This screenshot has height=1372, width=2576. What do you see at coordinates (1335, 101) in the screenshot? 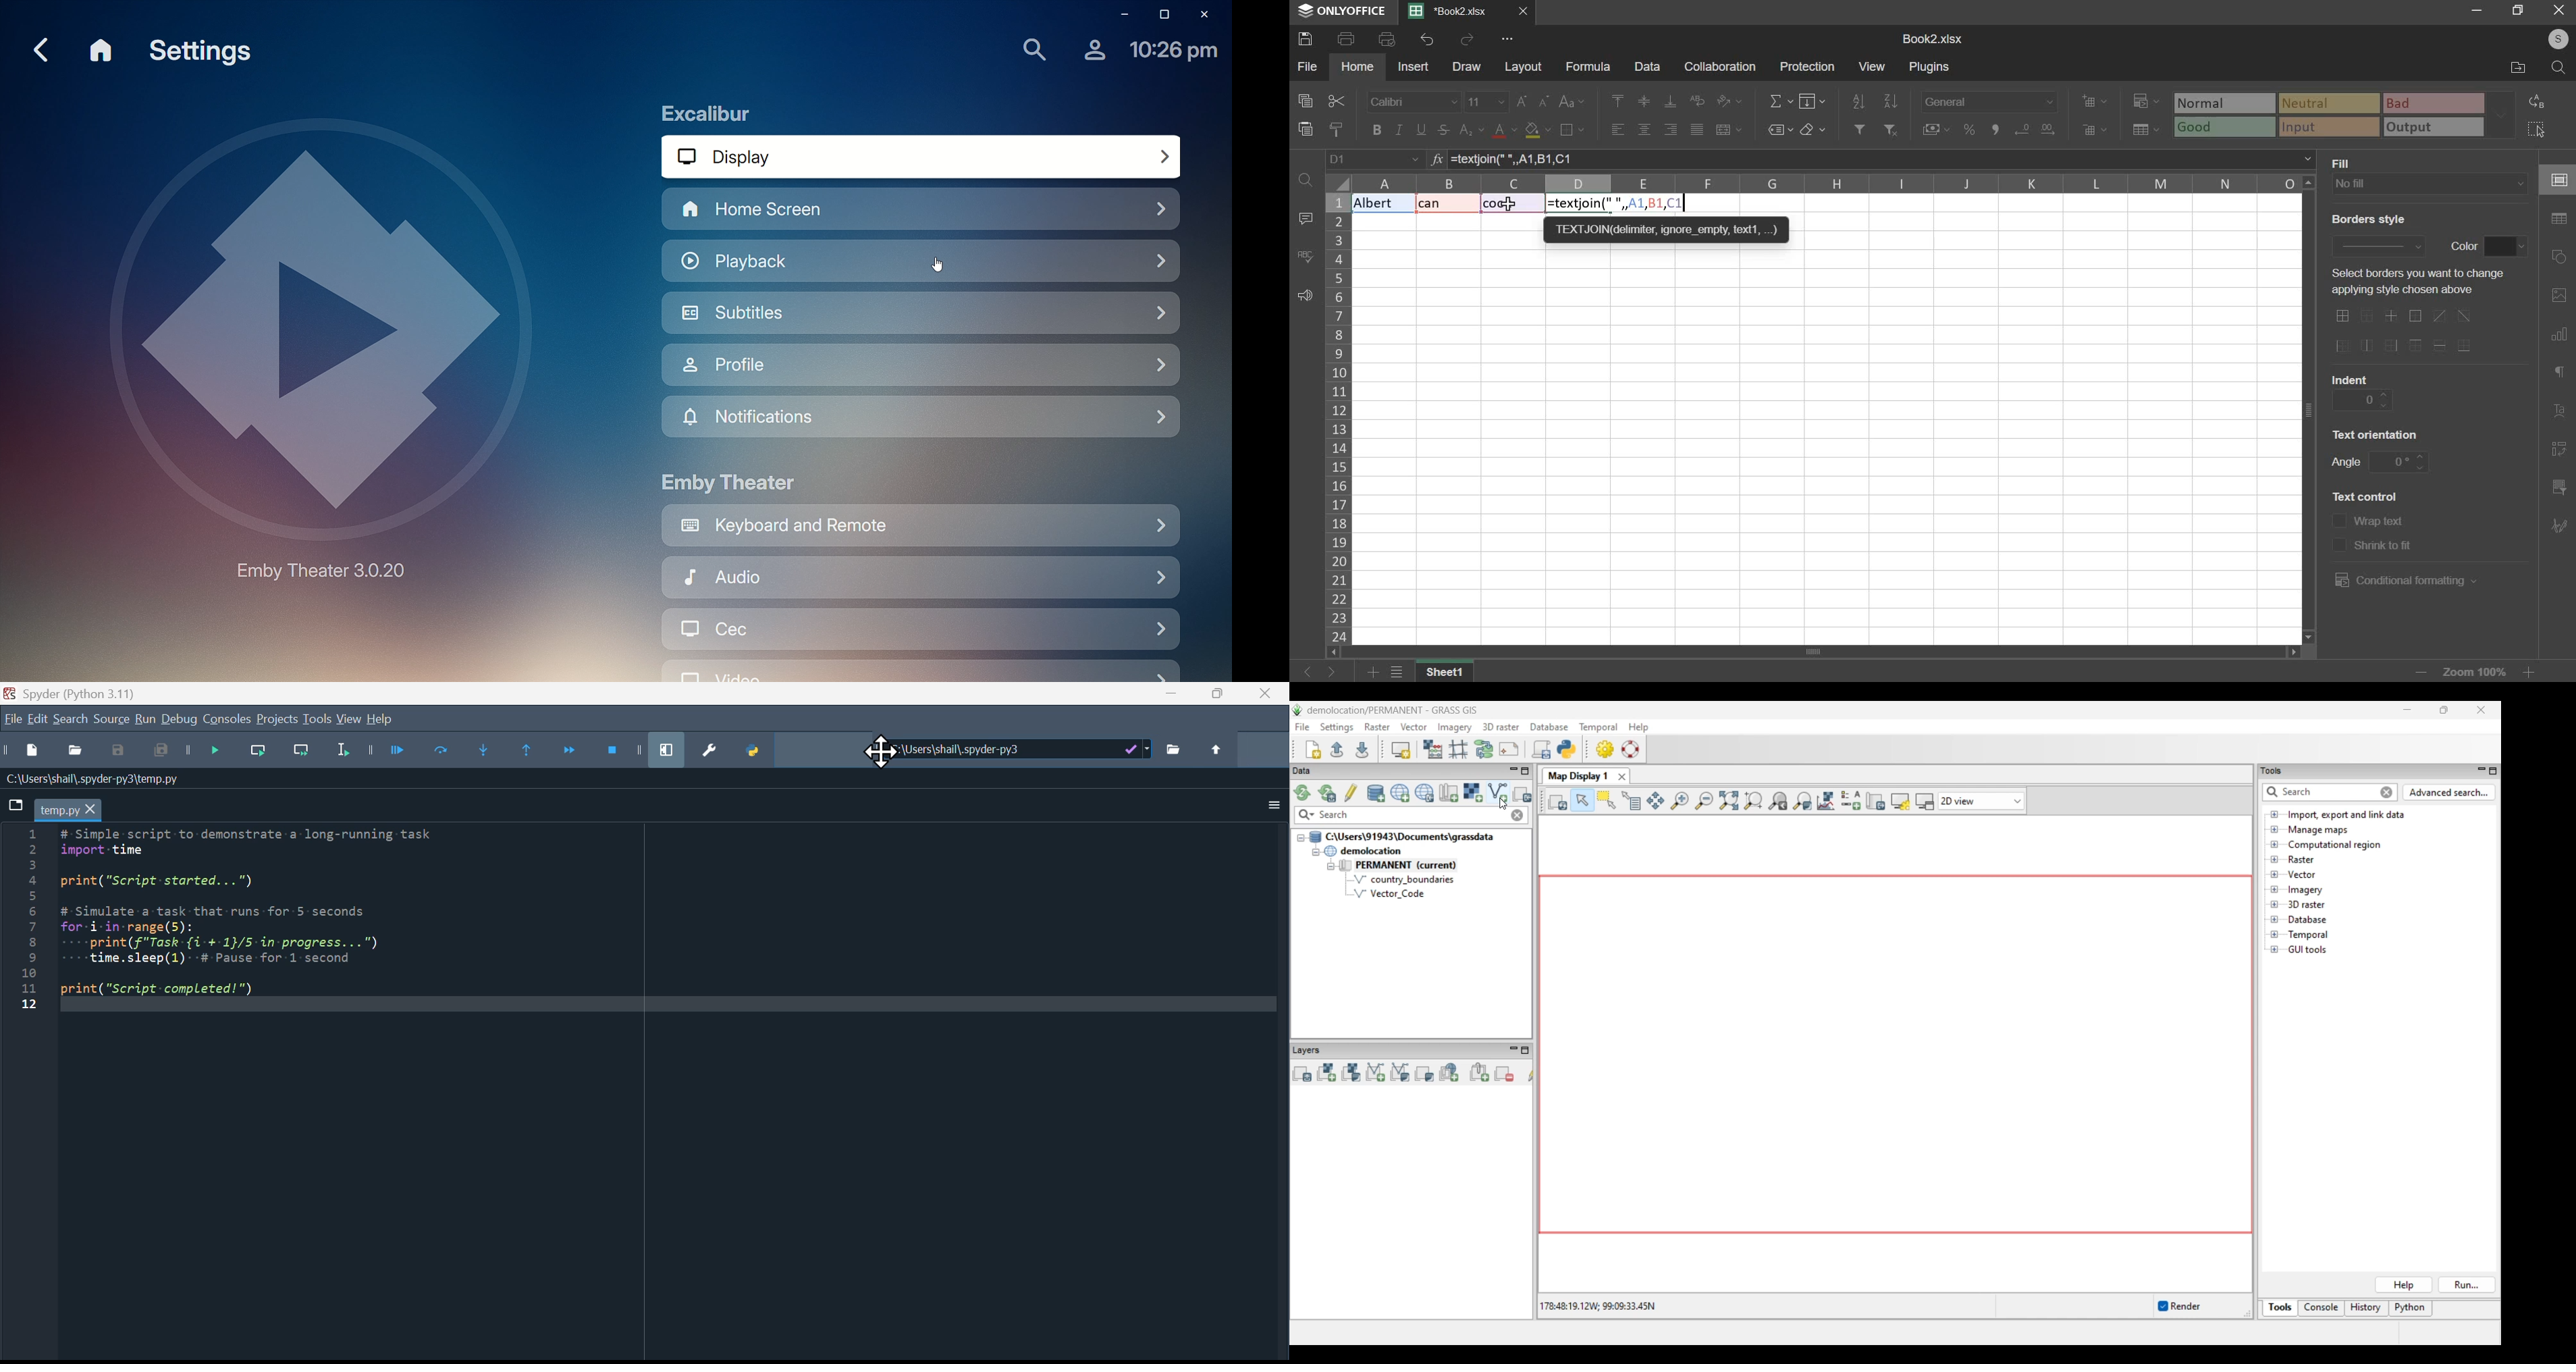
I see `cut` at bounding box center [1335, 101].